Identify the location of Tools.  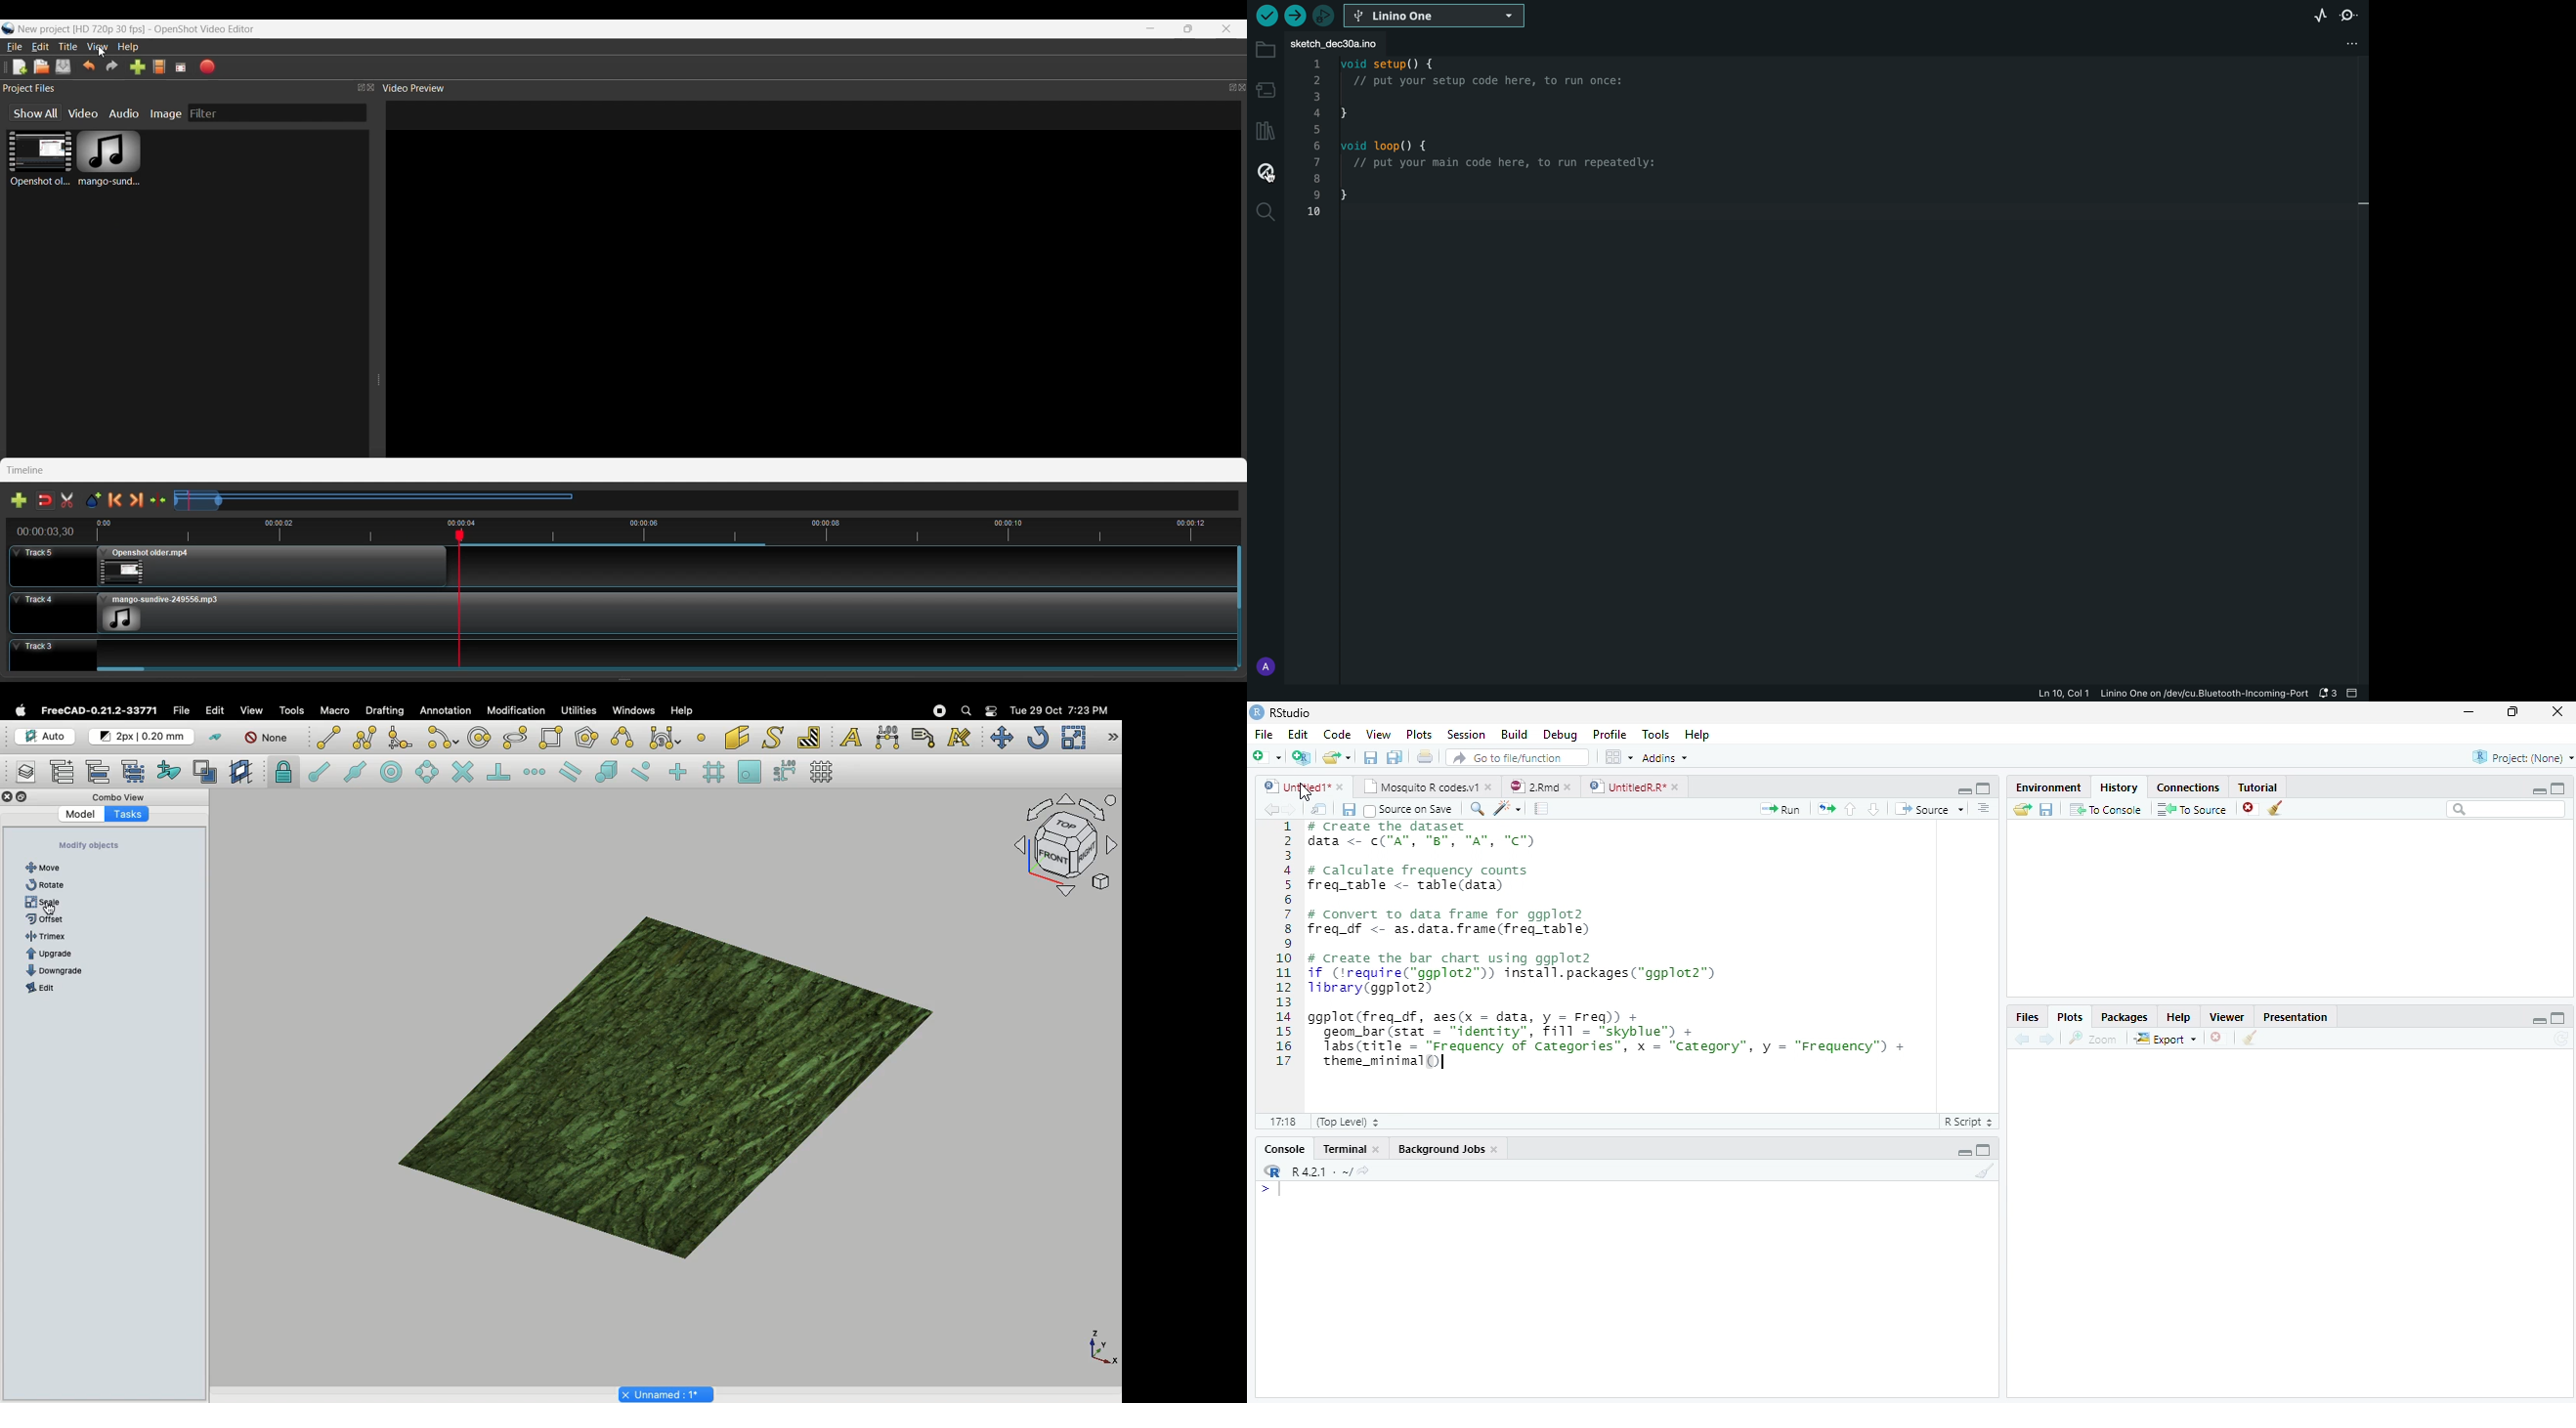
(294, 711).